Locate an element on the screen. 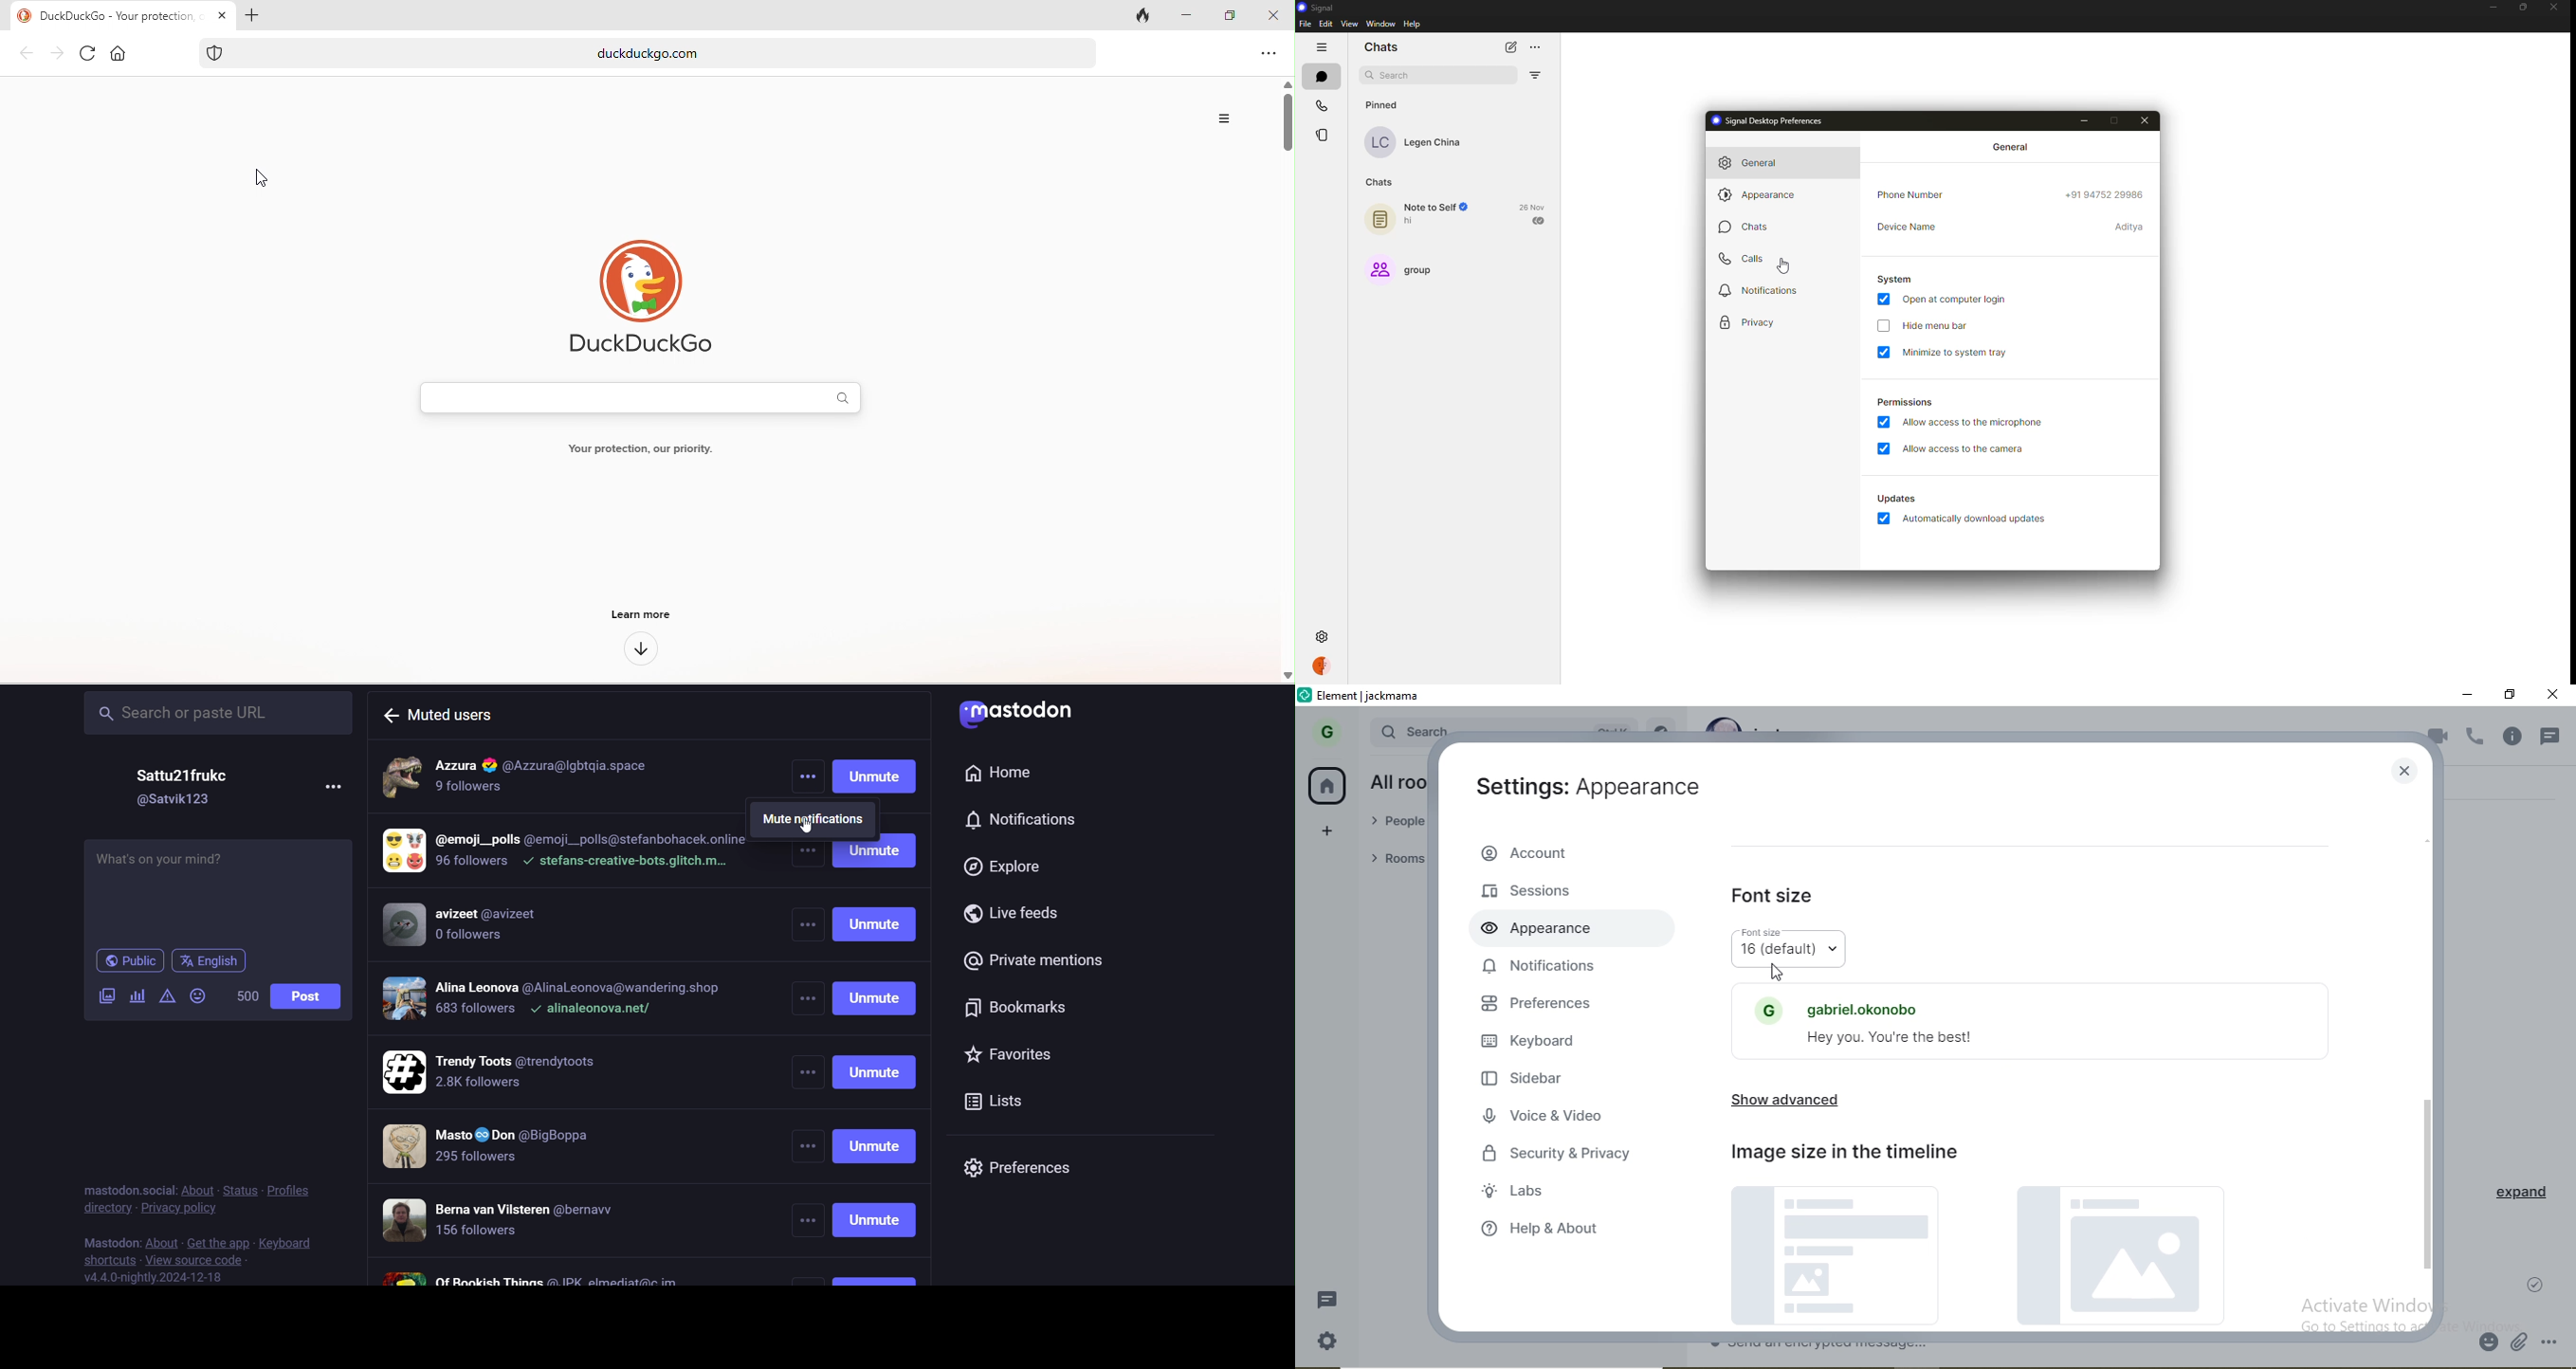  note to self is located at coordinates (1436, 207).